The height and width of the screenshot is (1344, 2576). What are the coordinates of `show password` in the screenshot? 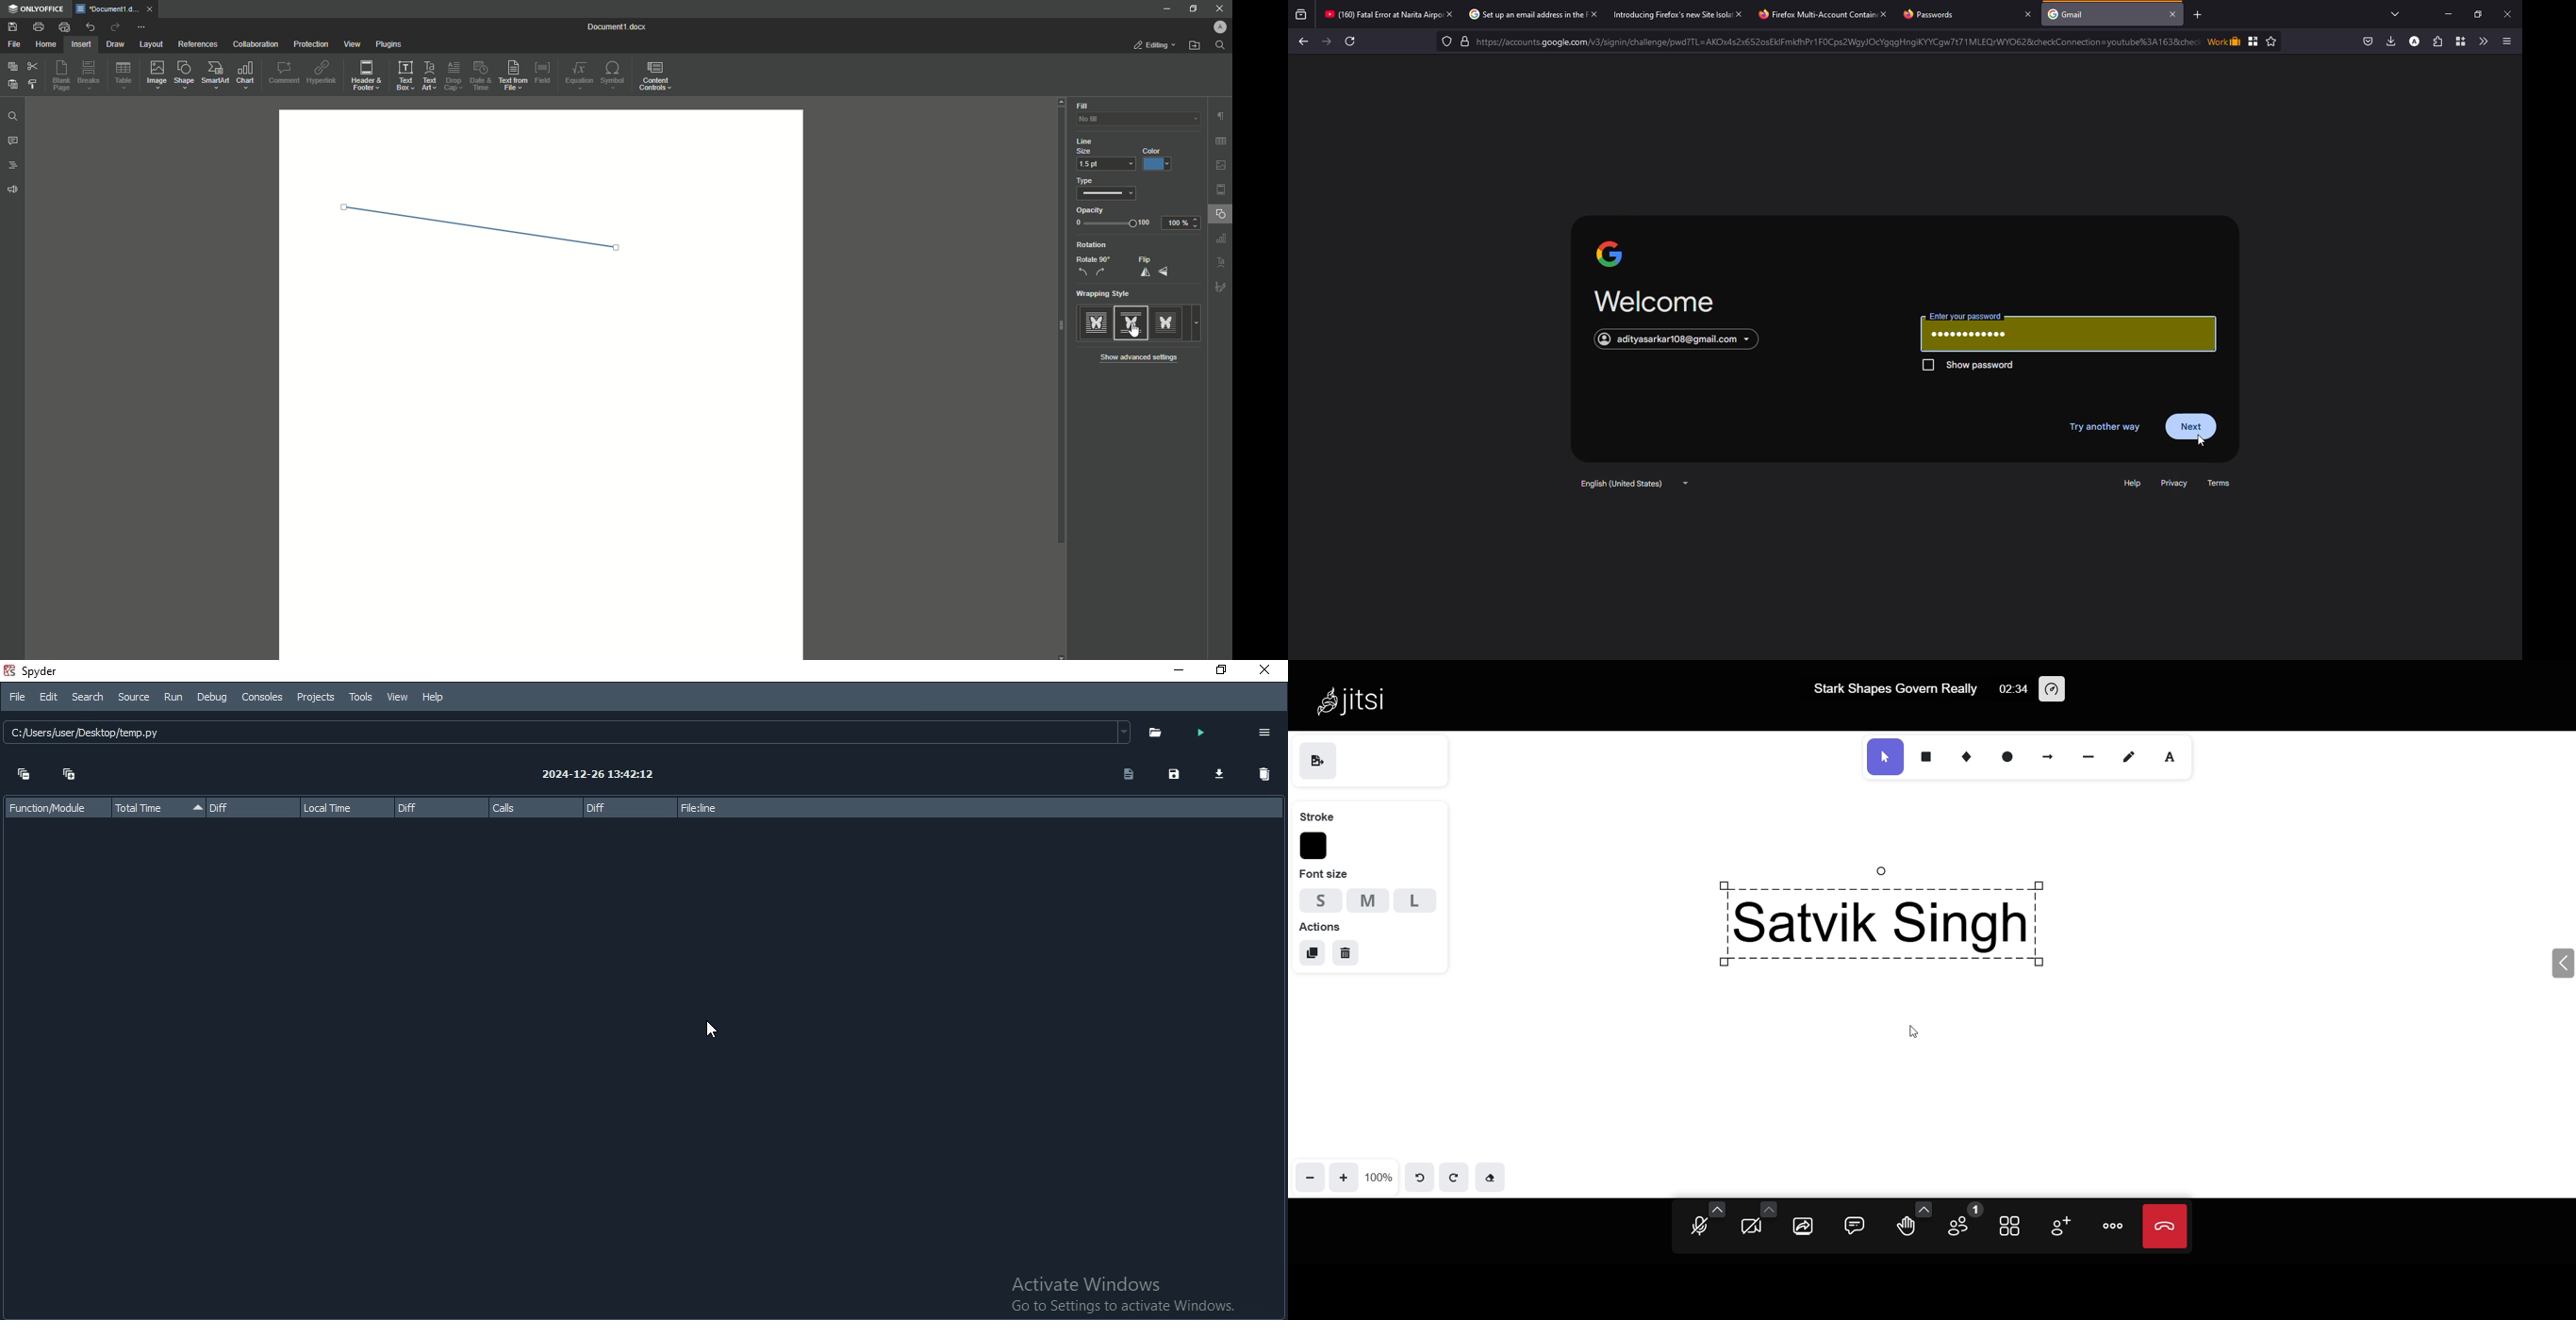 It's located at (1985, 366).